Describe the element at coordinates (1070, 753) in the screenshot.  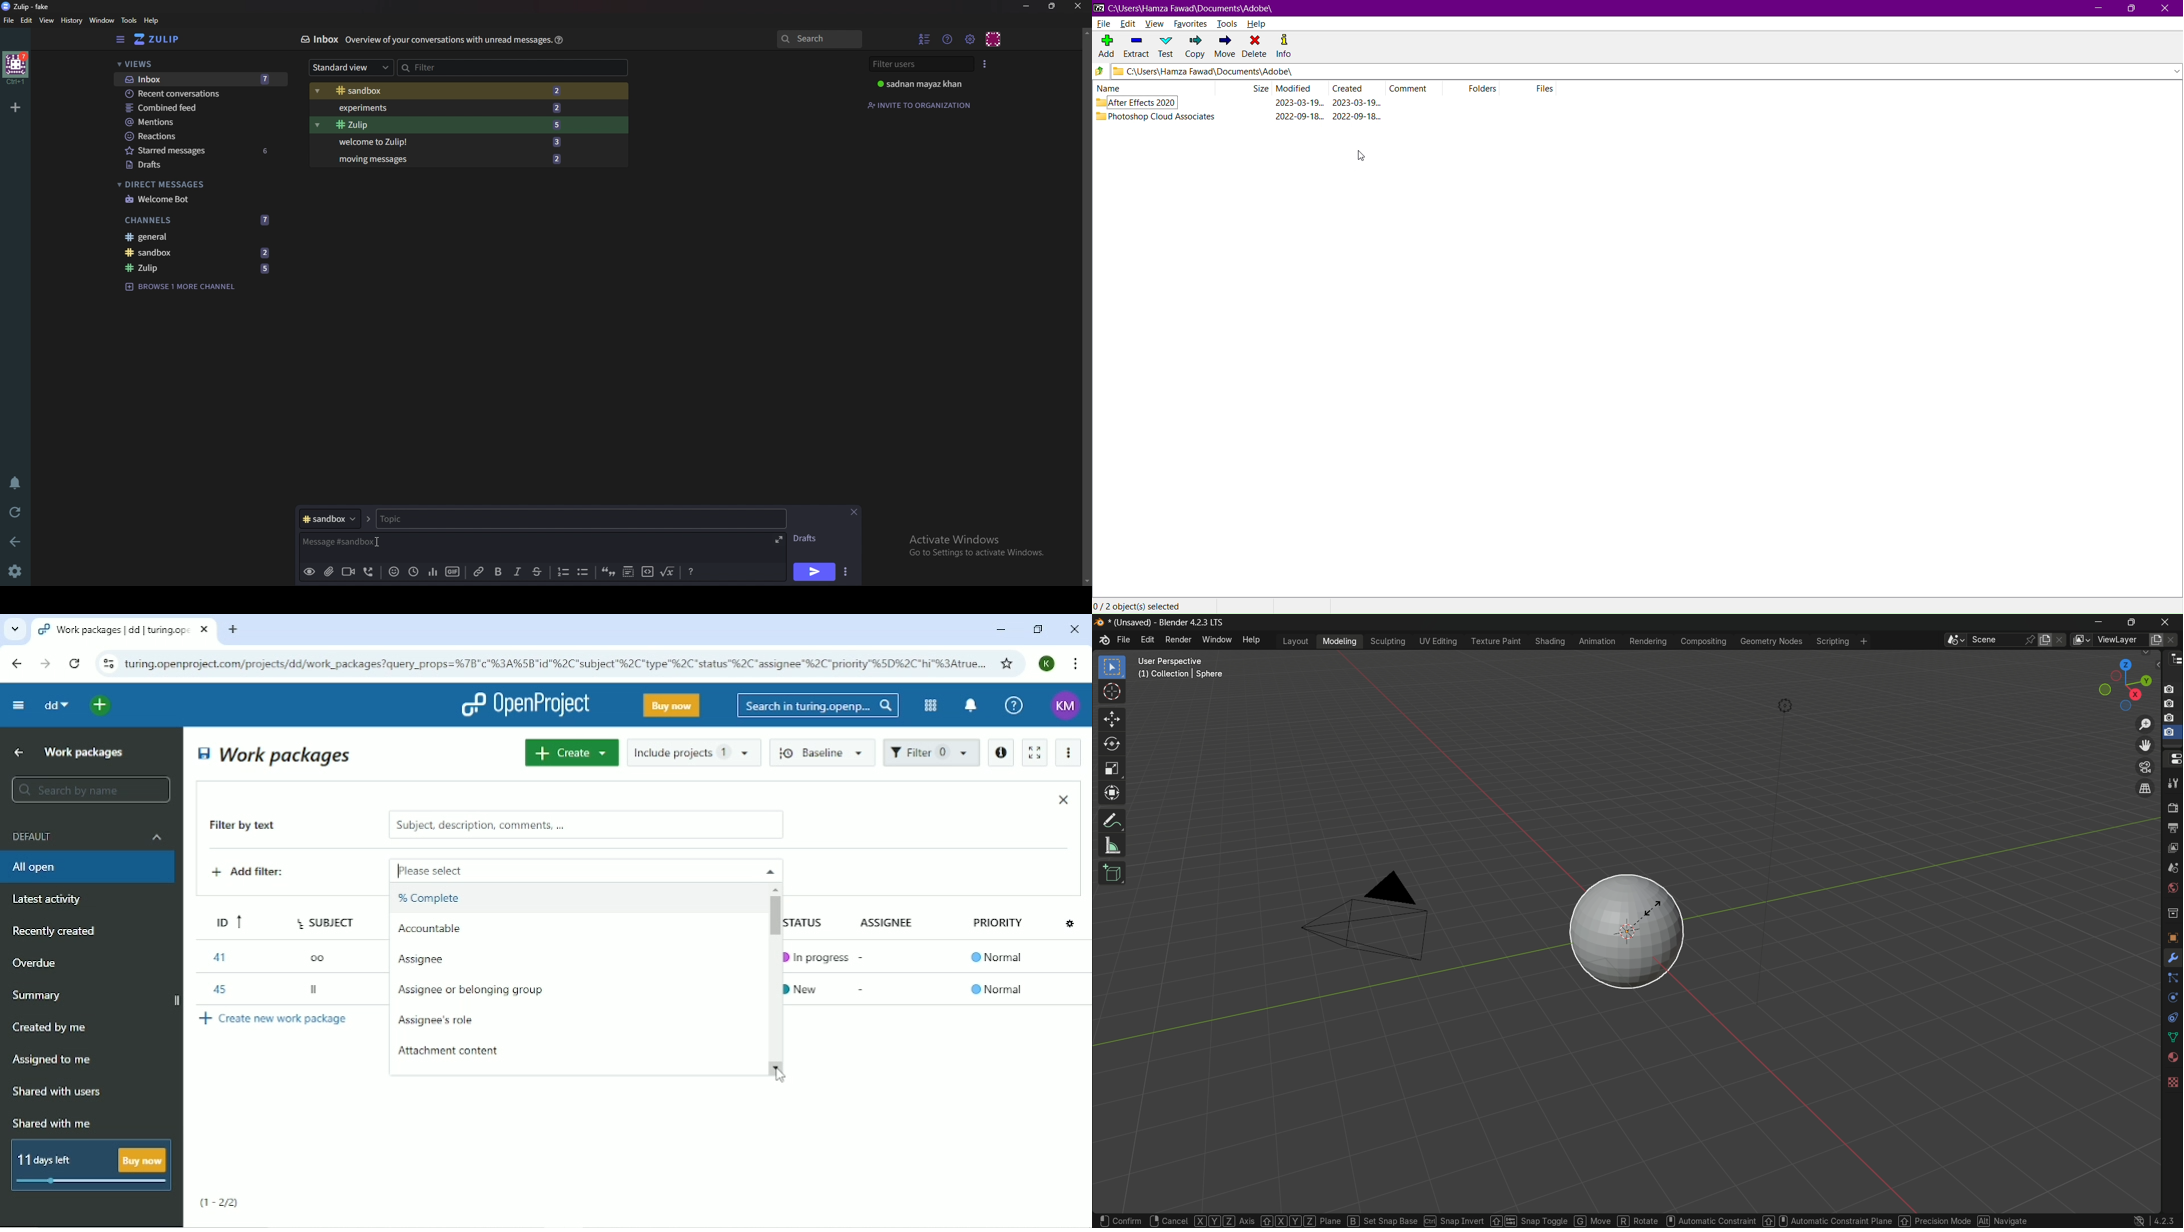
I see `More actions` at that location.